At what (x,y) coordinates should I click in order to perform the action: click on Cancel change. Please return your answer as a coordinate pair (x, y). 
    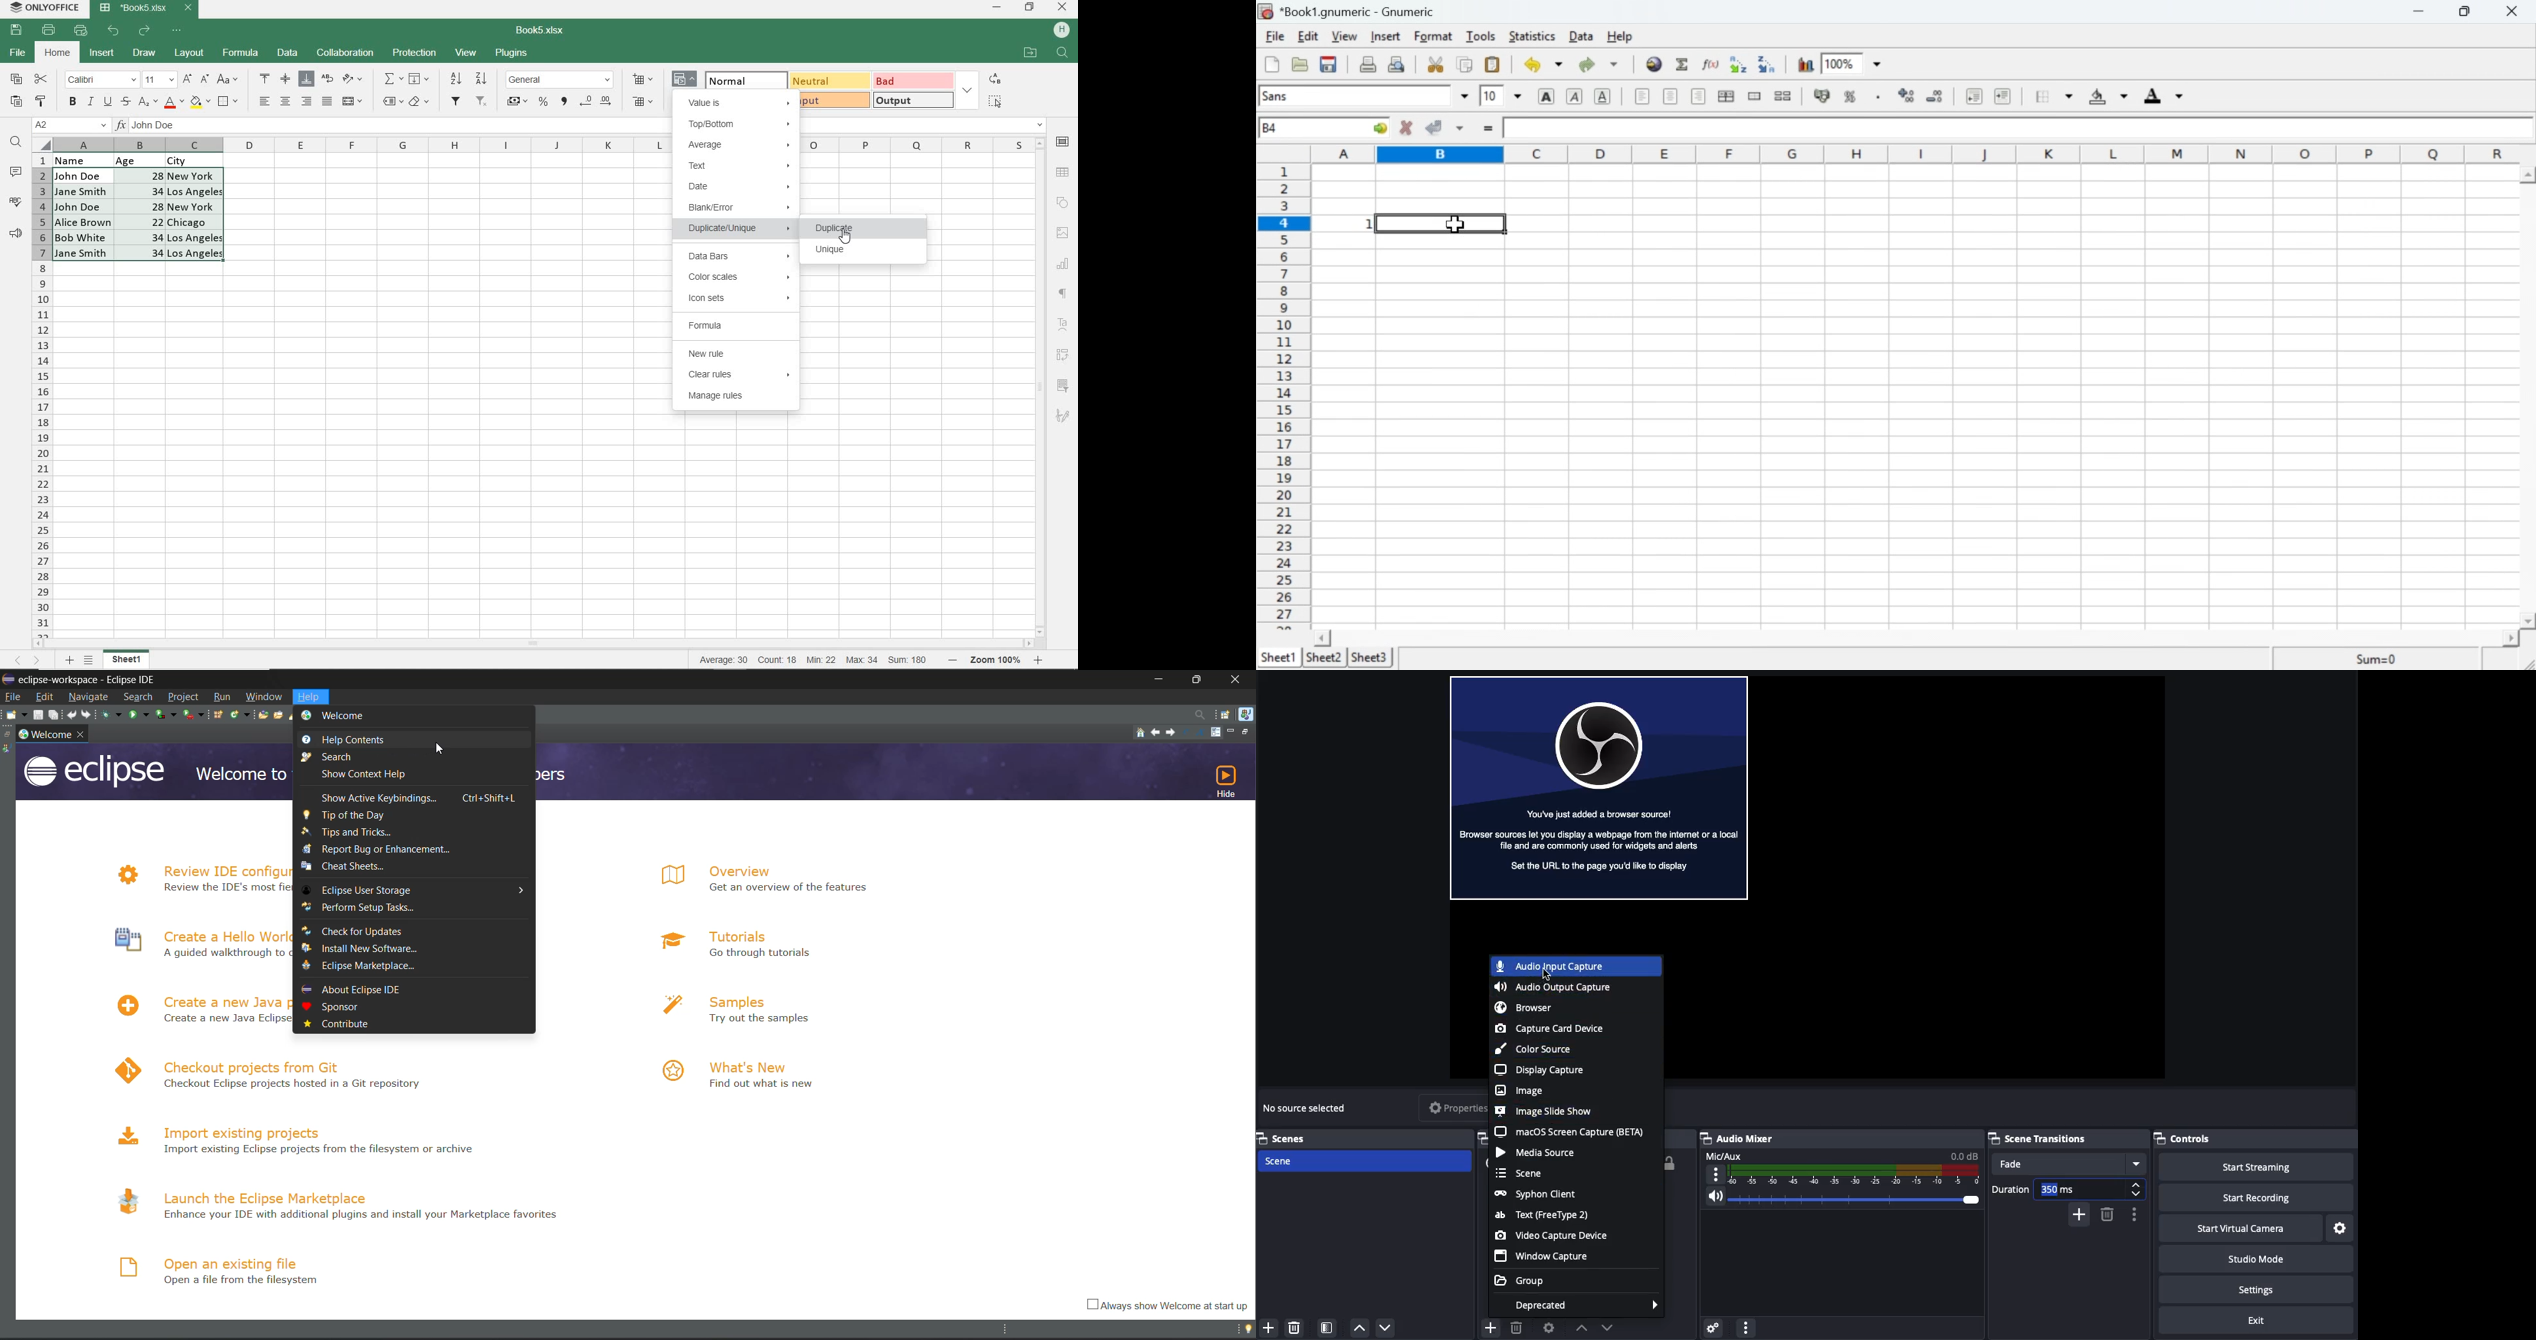
    Looking at the image, I should click on (1404, 129).